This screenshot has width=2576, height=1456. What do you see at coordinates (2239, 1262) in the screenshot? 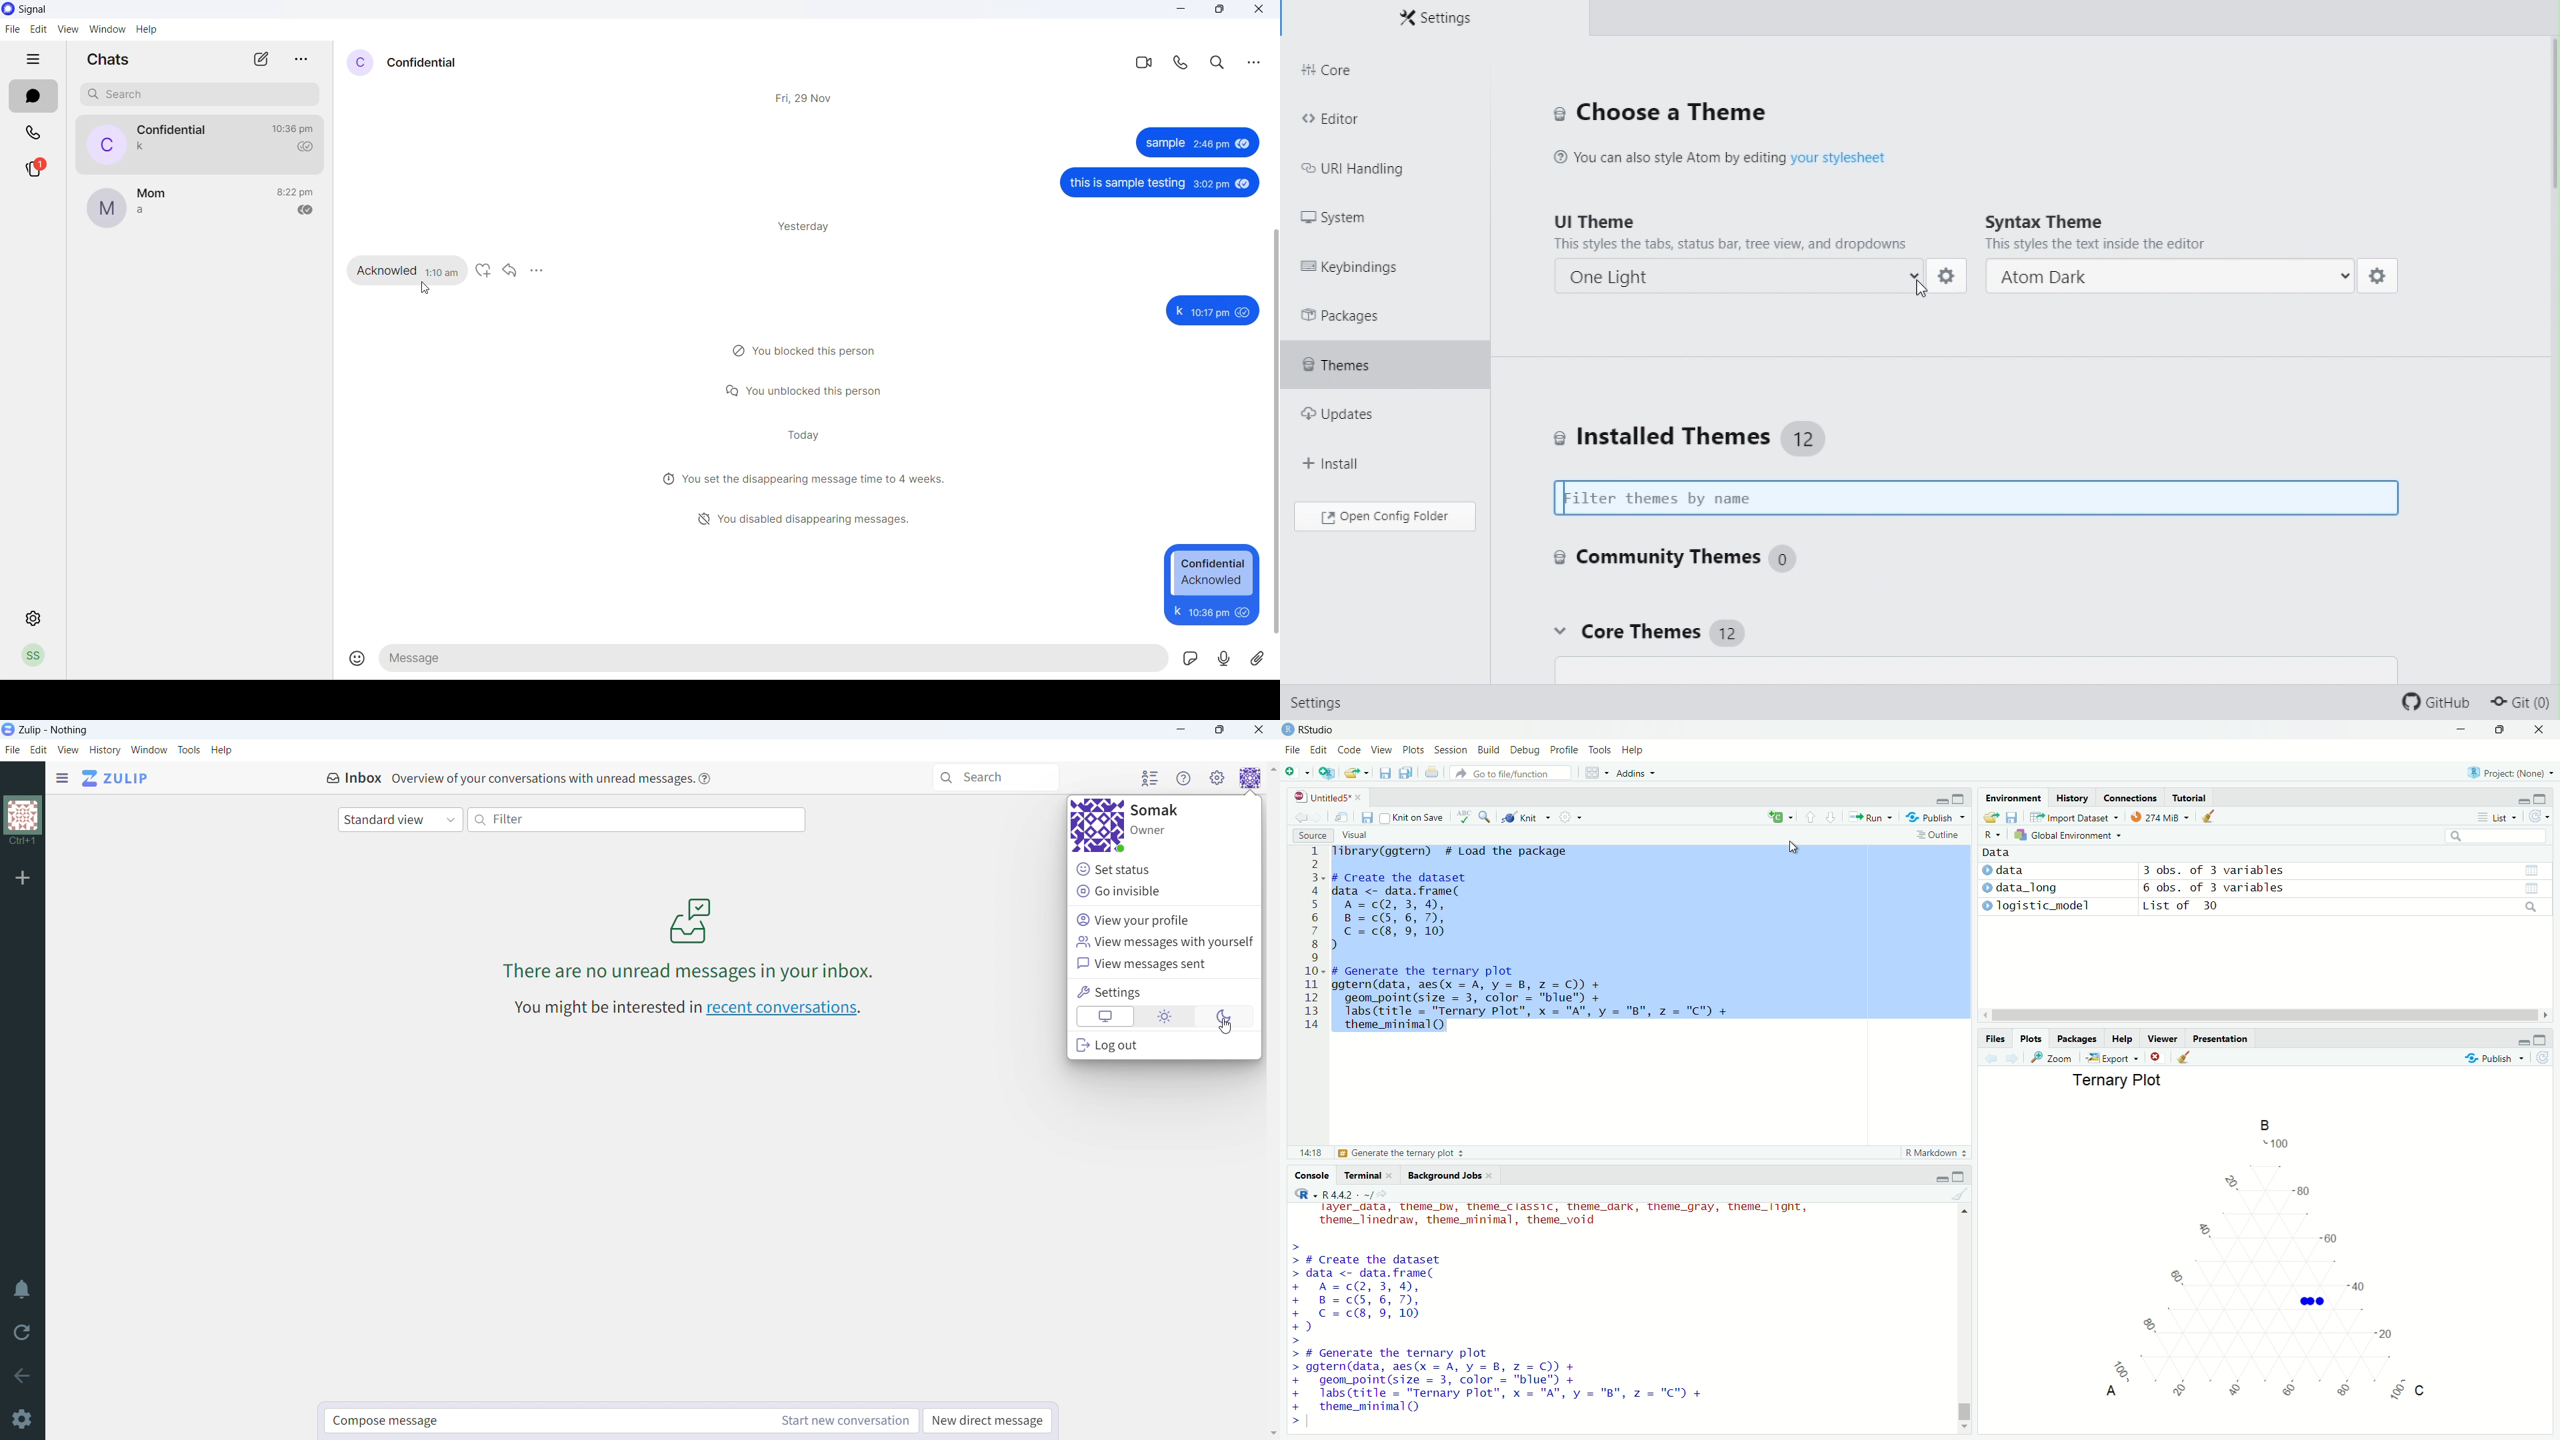
I see `plot` at bounding box center [2239, 1262].